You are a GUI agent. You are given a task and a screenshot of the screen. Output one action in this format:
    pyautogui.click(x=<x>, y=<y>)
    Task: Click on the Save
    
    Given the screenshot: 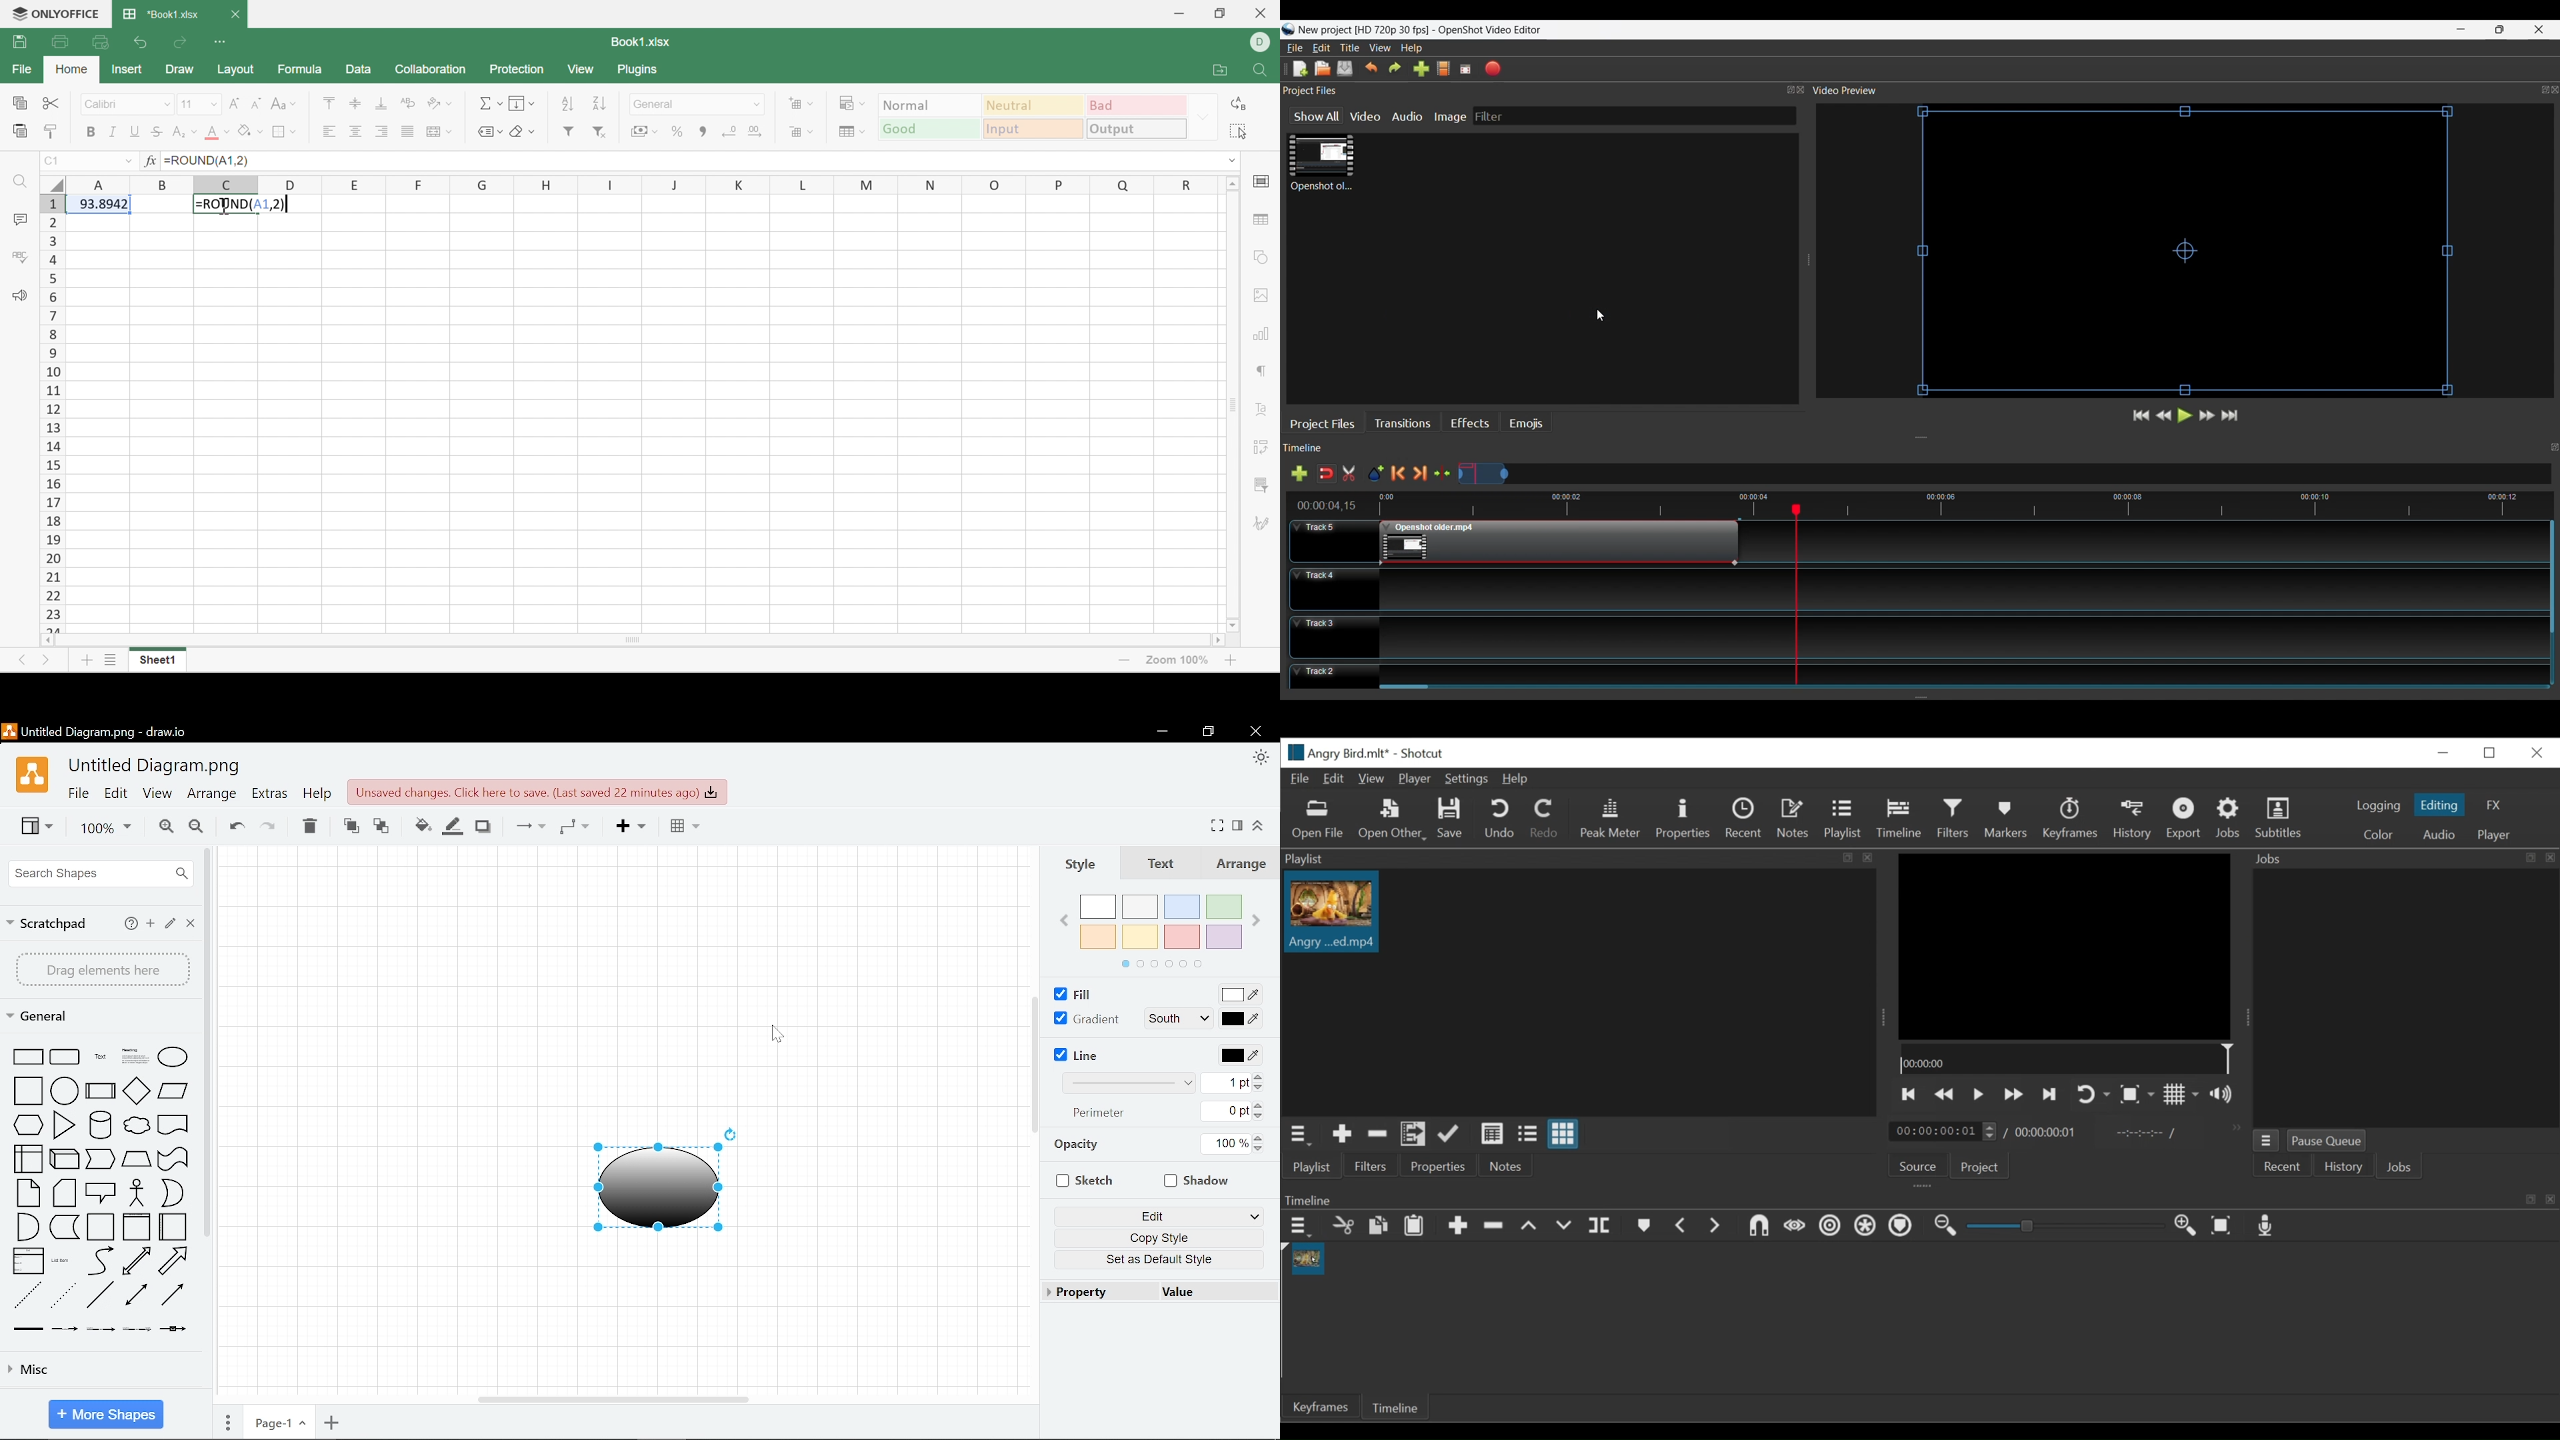 What is the action you would take?
    pyautogui.click(x=1453, y=820)
    